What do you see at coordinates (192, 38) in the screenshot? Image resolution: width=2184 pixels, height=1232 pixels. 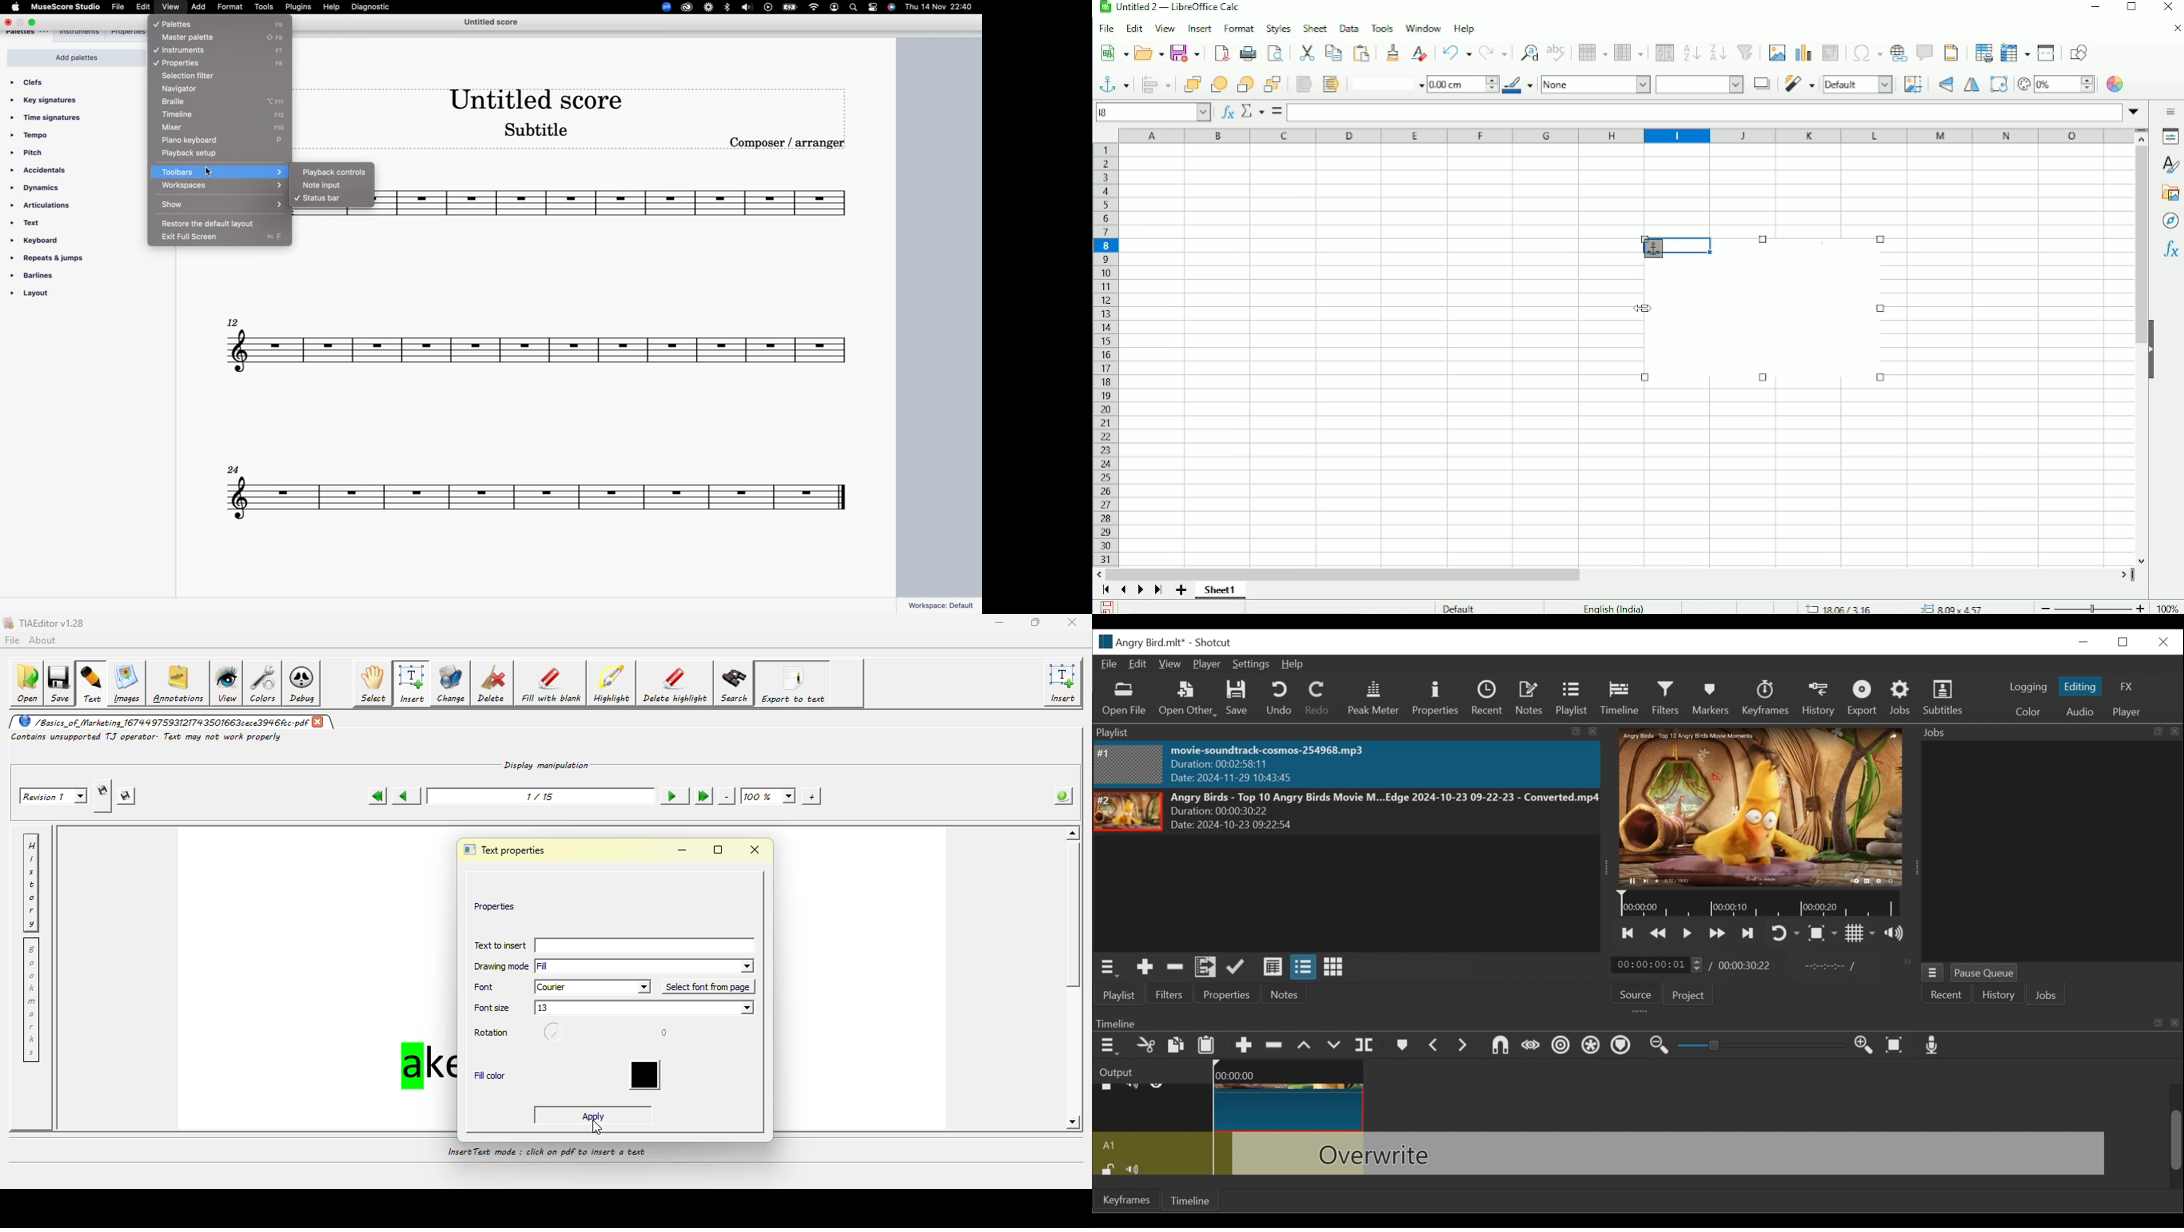 I see `master palette` at bounding box center [192, 38].